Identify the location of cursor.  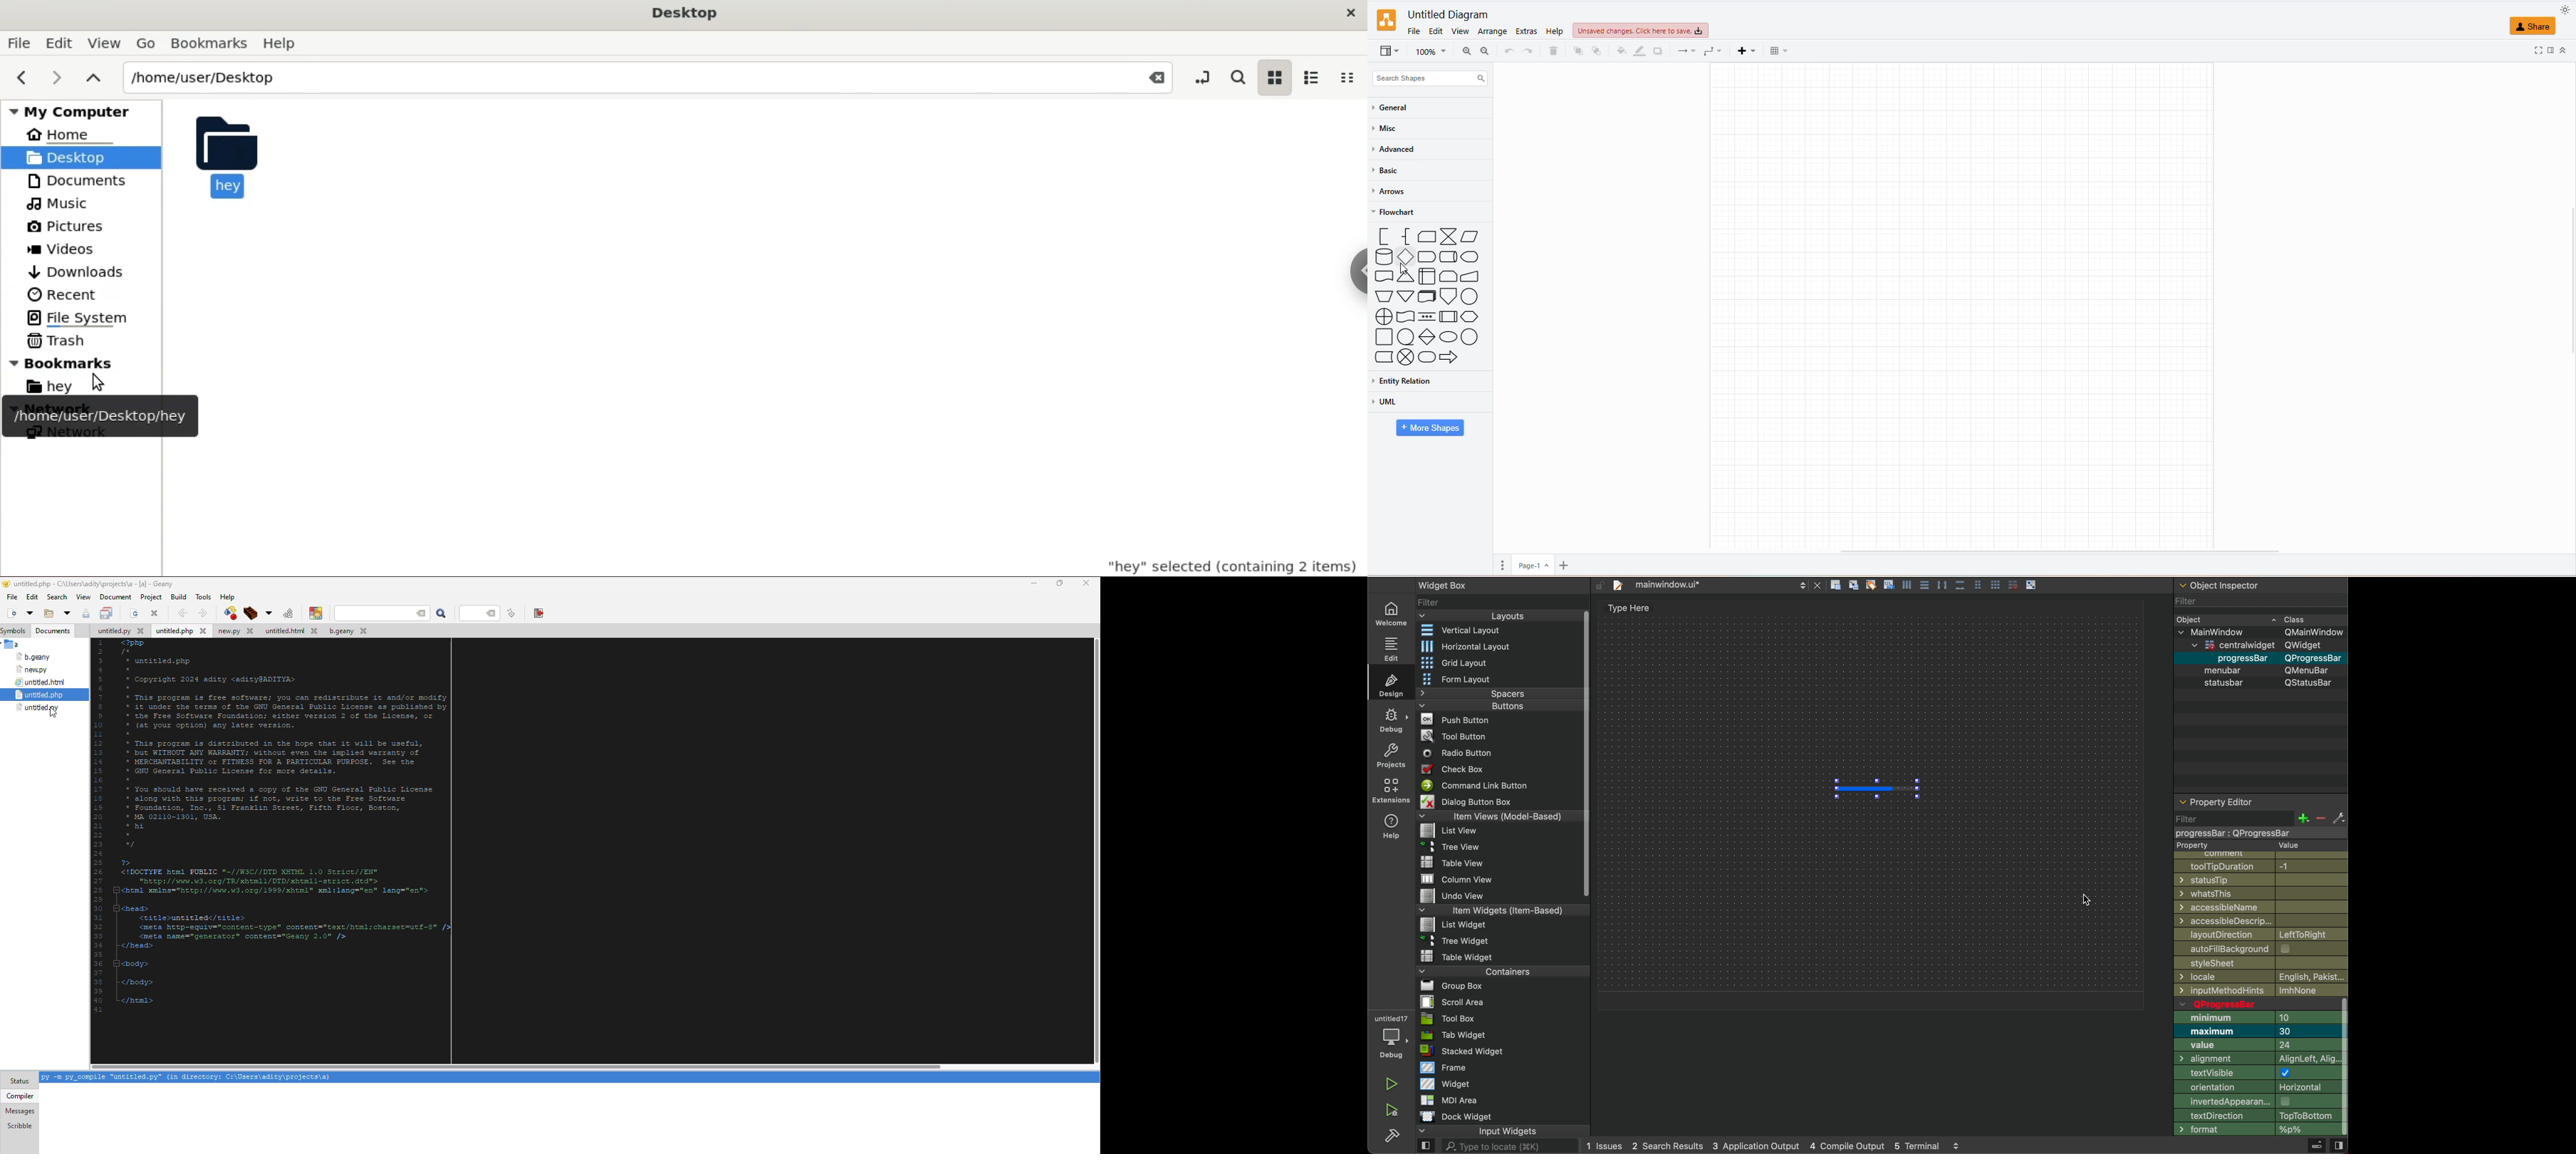
(1406, 271).